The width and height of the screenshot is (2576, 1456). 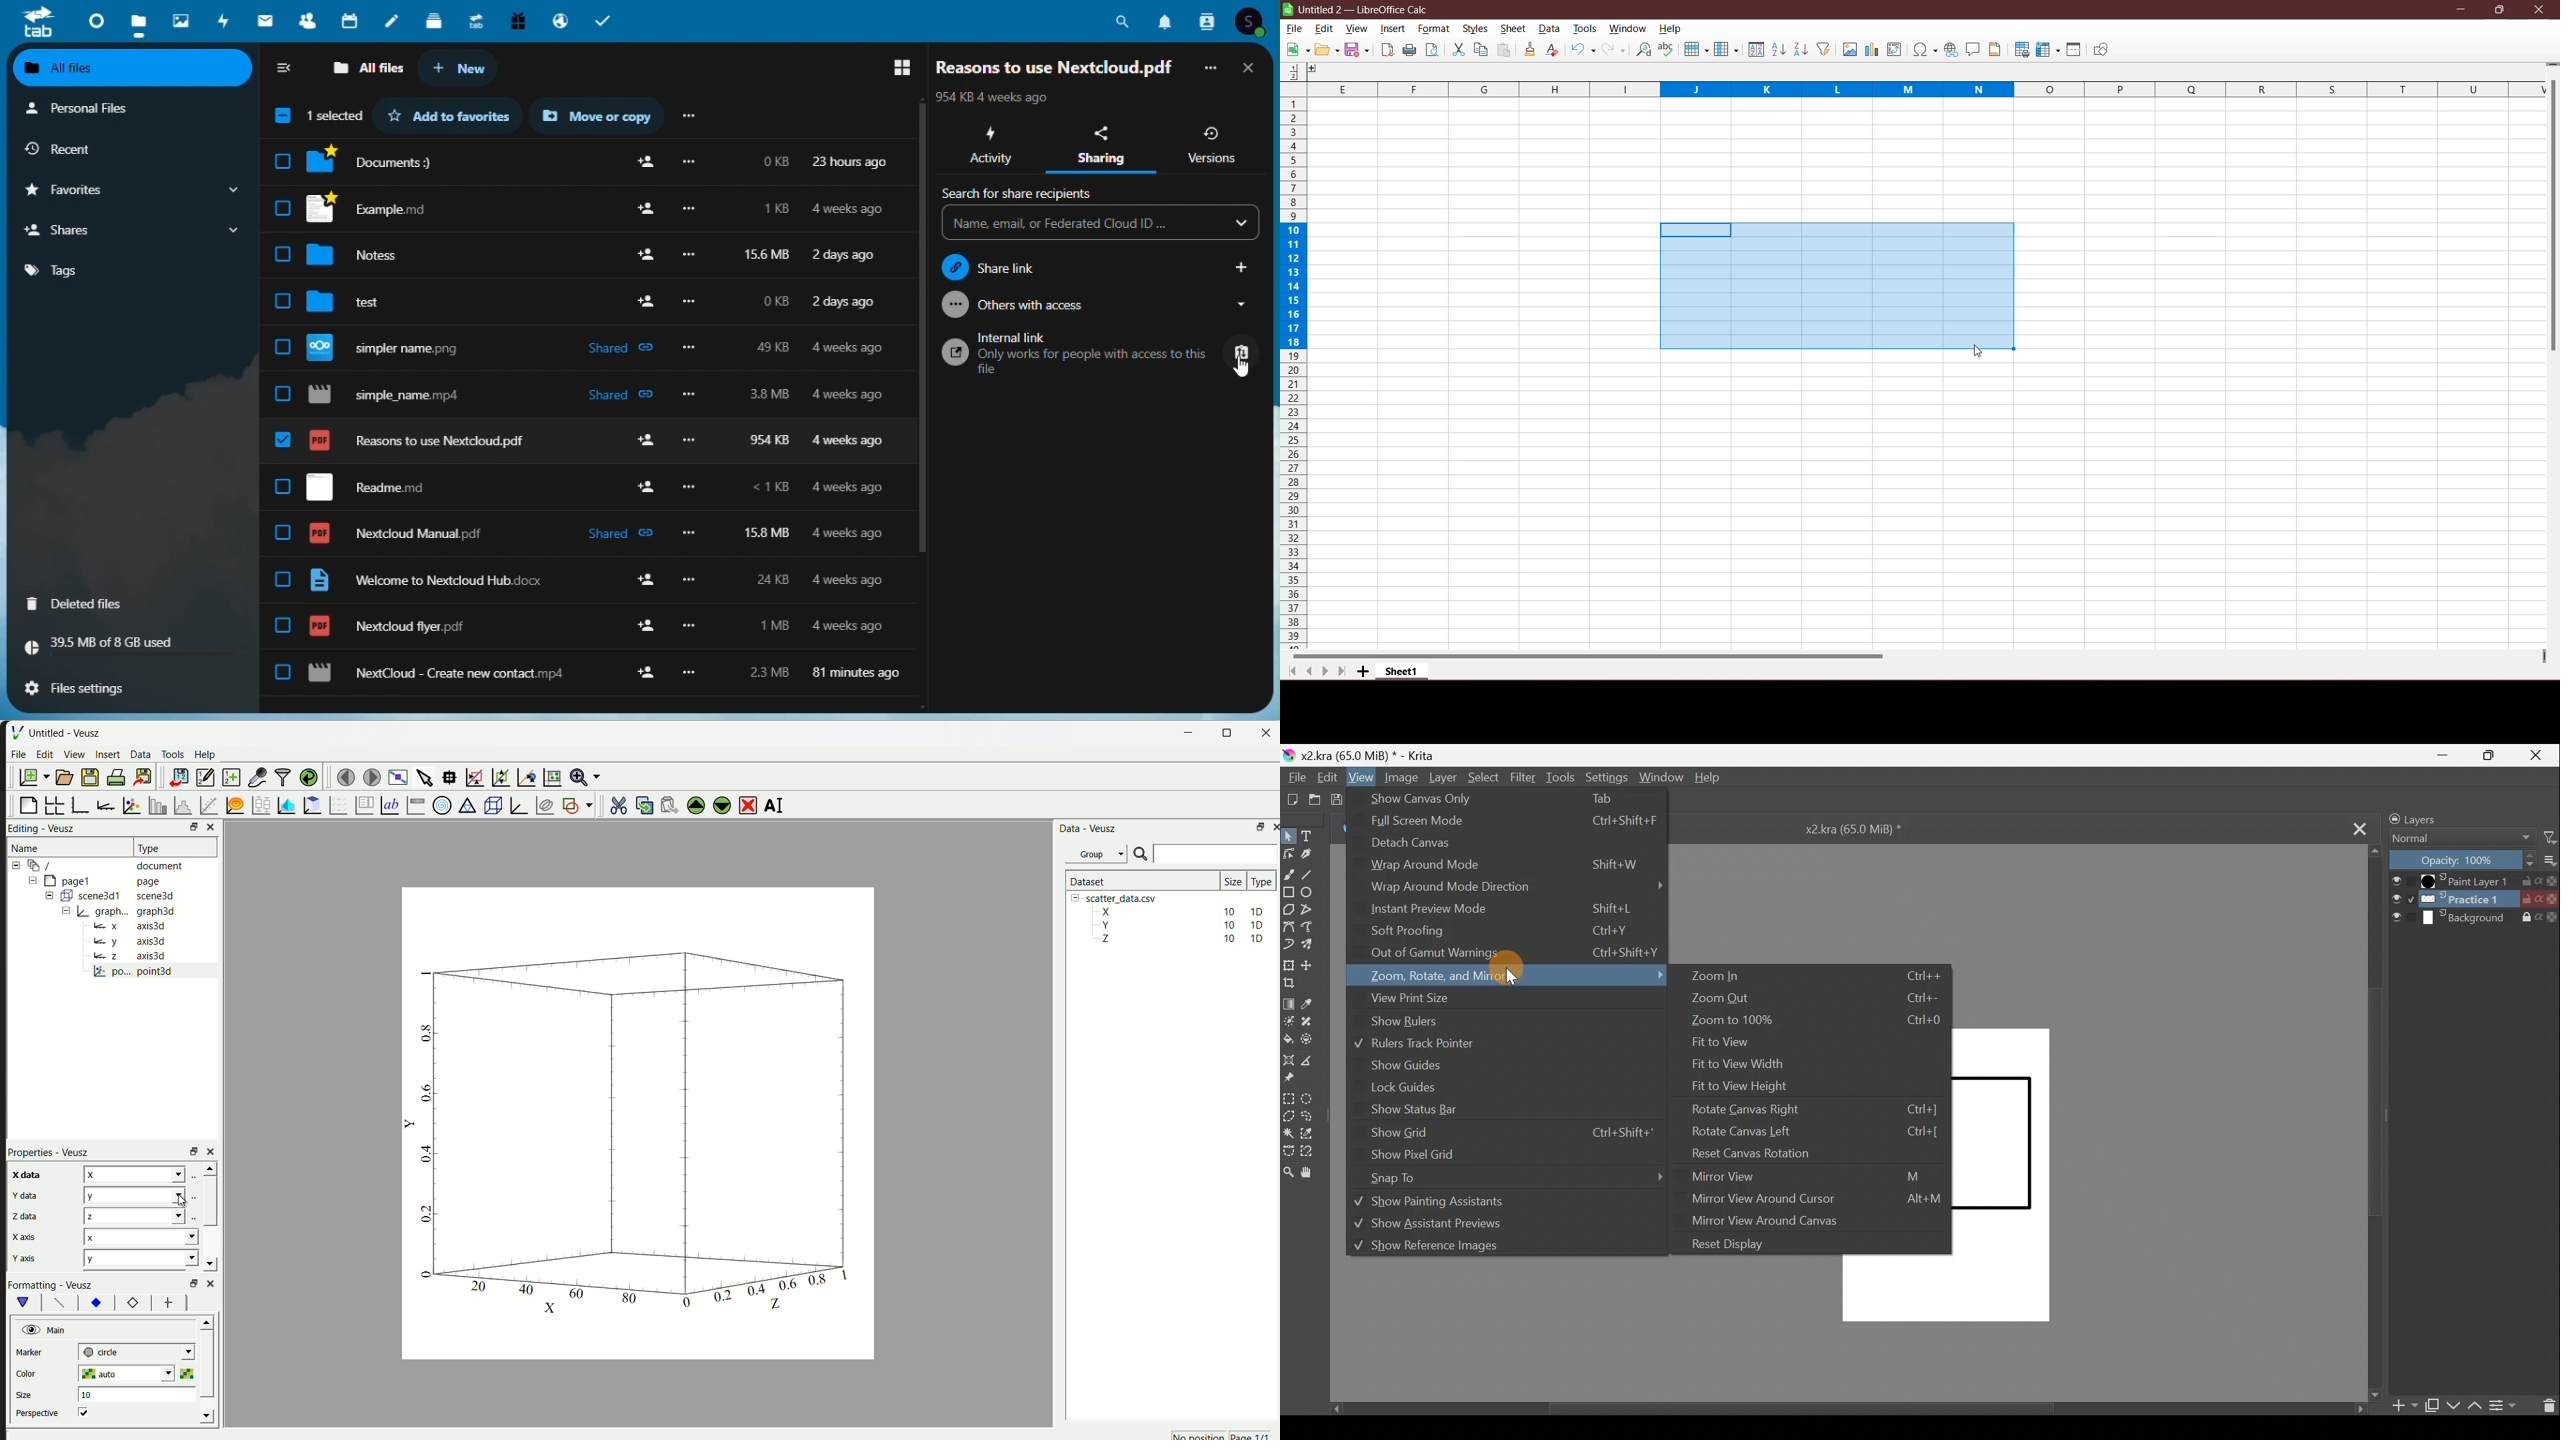 I want to click on Y 10 10, so click(x=1177, y=926).